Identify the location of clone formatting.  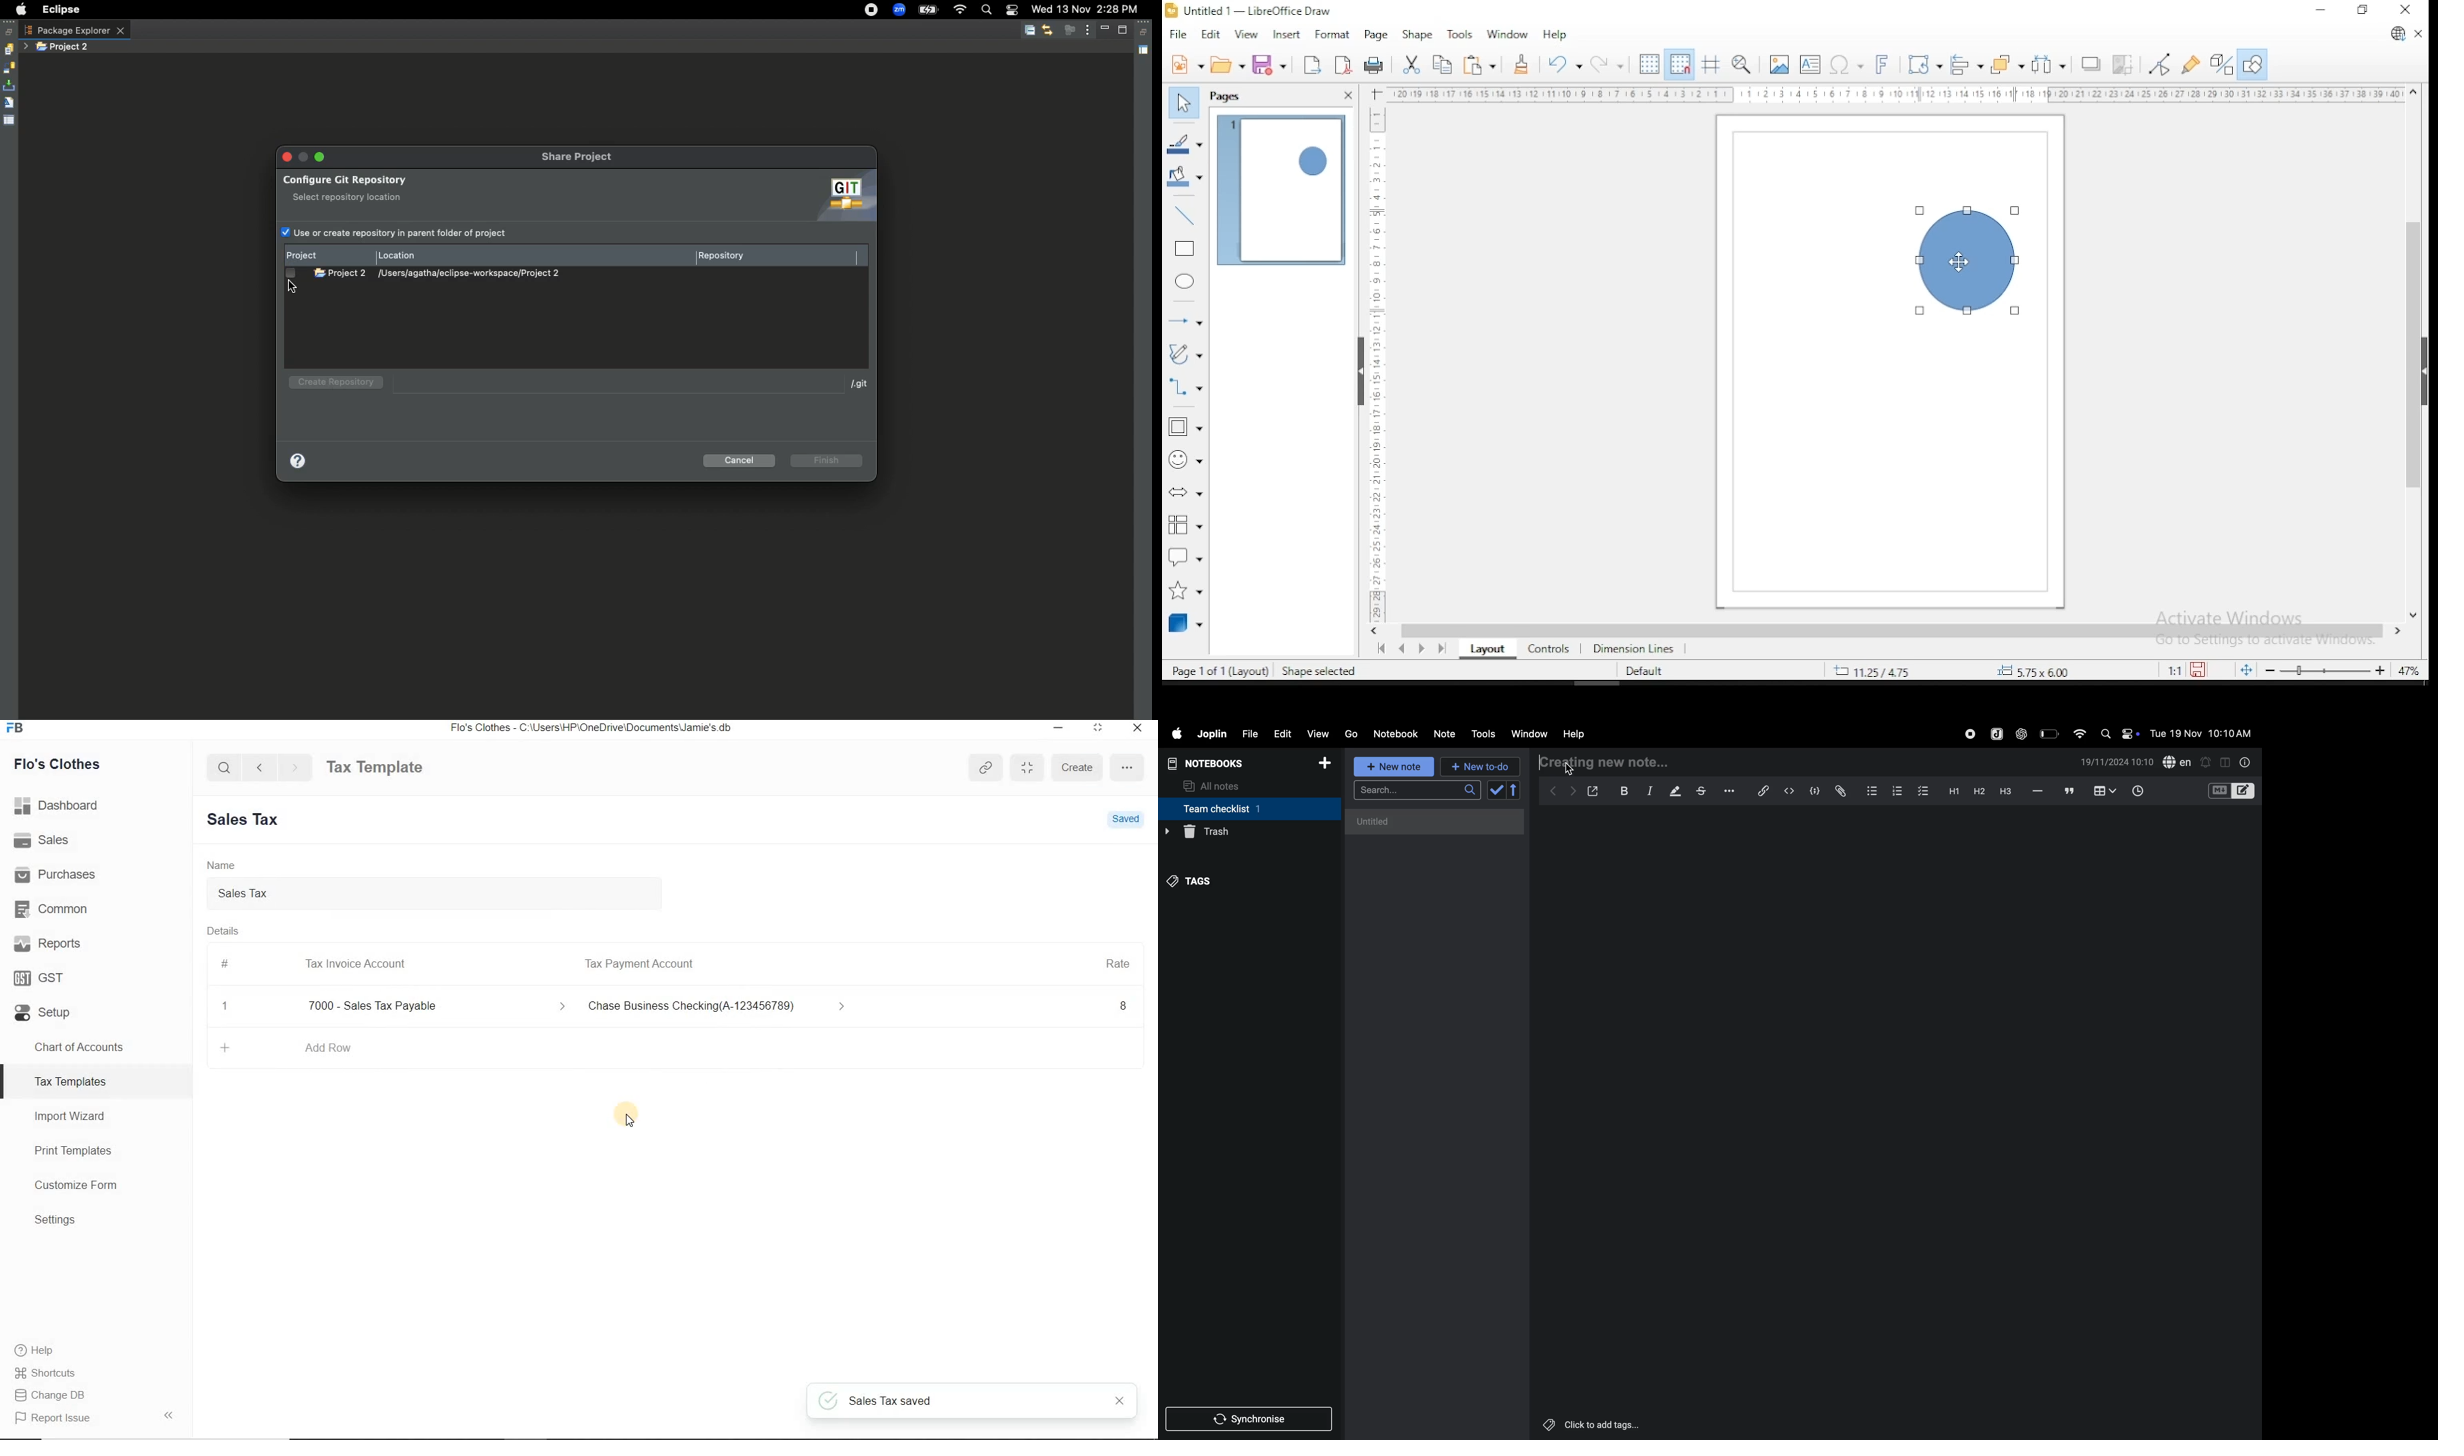
(1521, 64).